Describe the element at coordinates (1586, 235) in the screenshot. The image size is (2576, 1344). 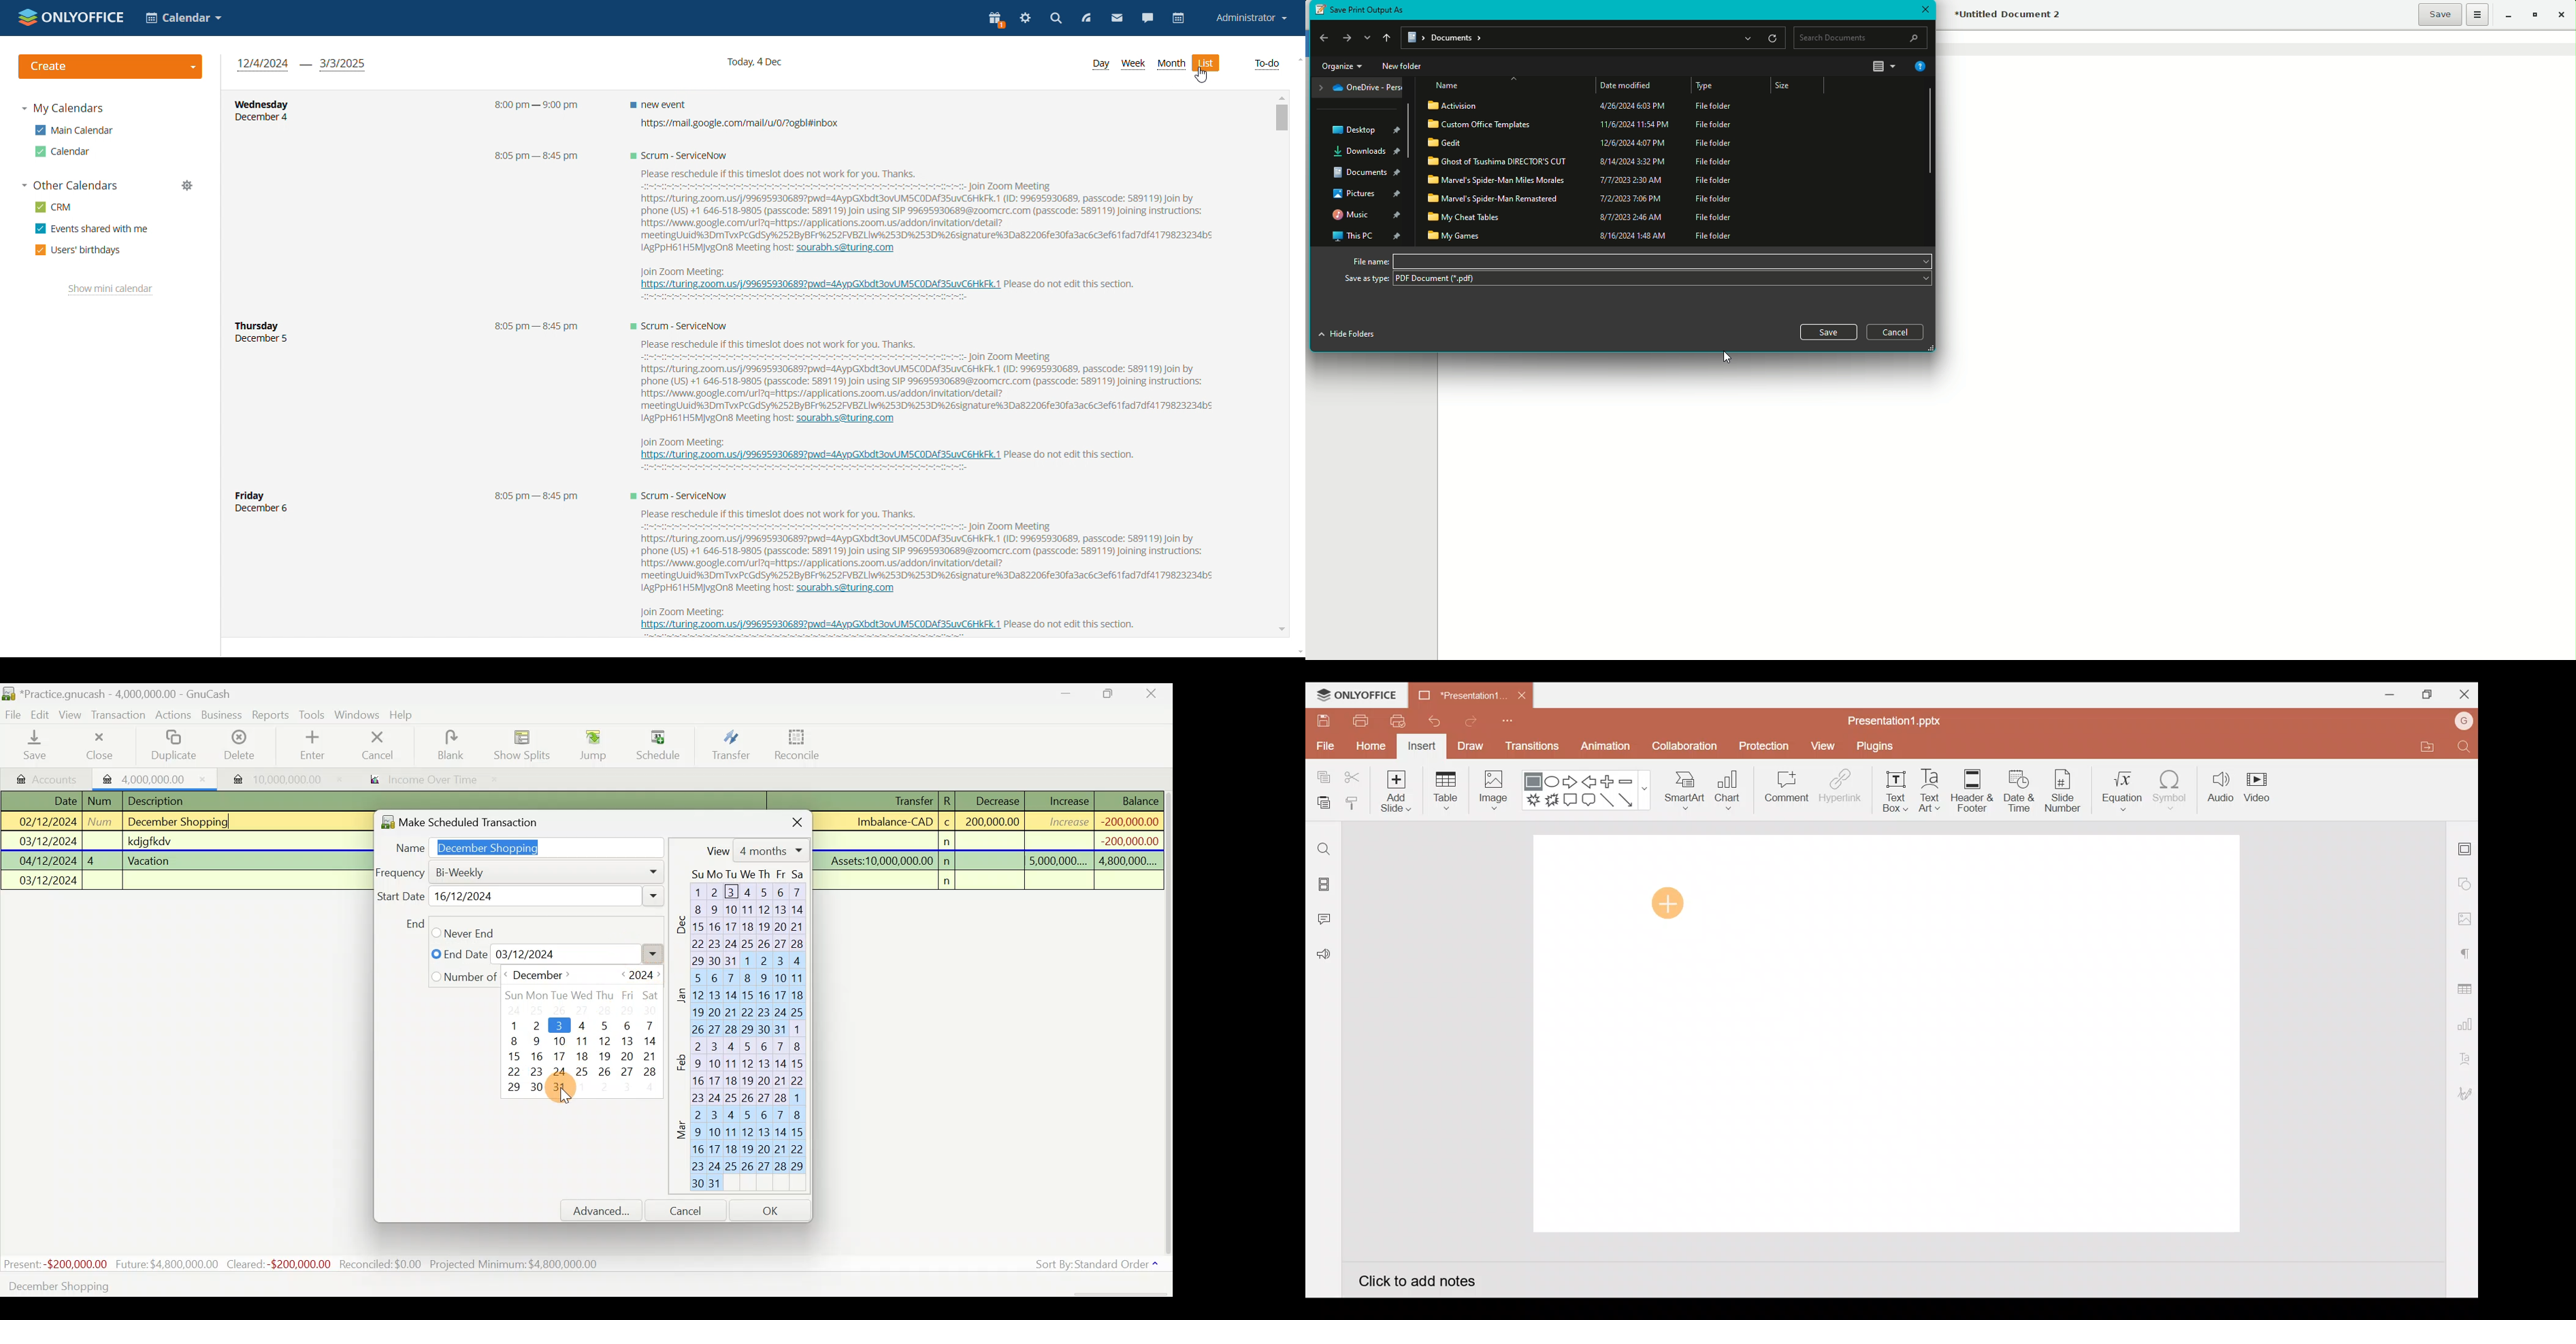
I see `My games` at that location.